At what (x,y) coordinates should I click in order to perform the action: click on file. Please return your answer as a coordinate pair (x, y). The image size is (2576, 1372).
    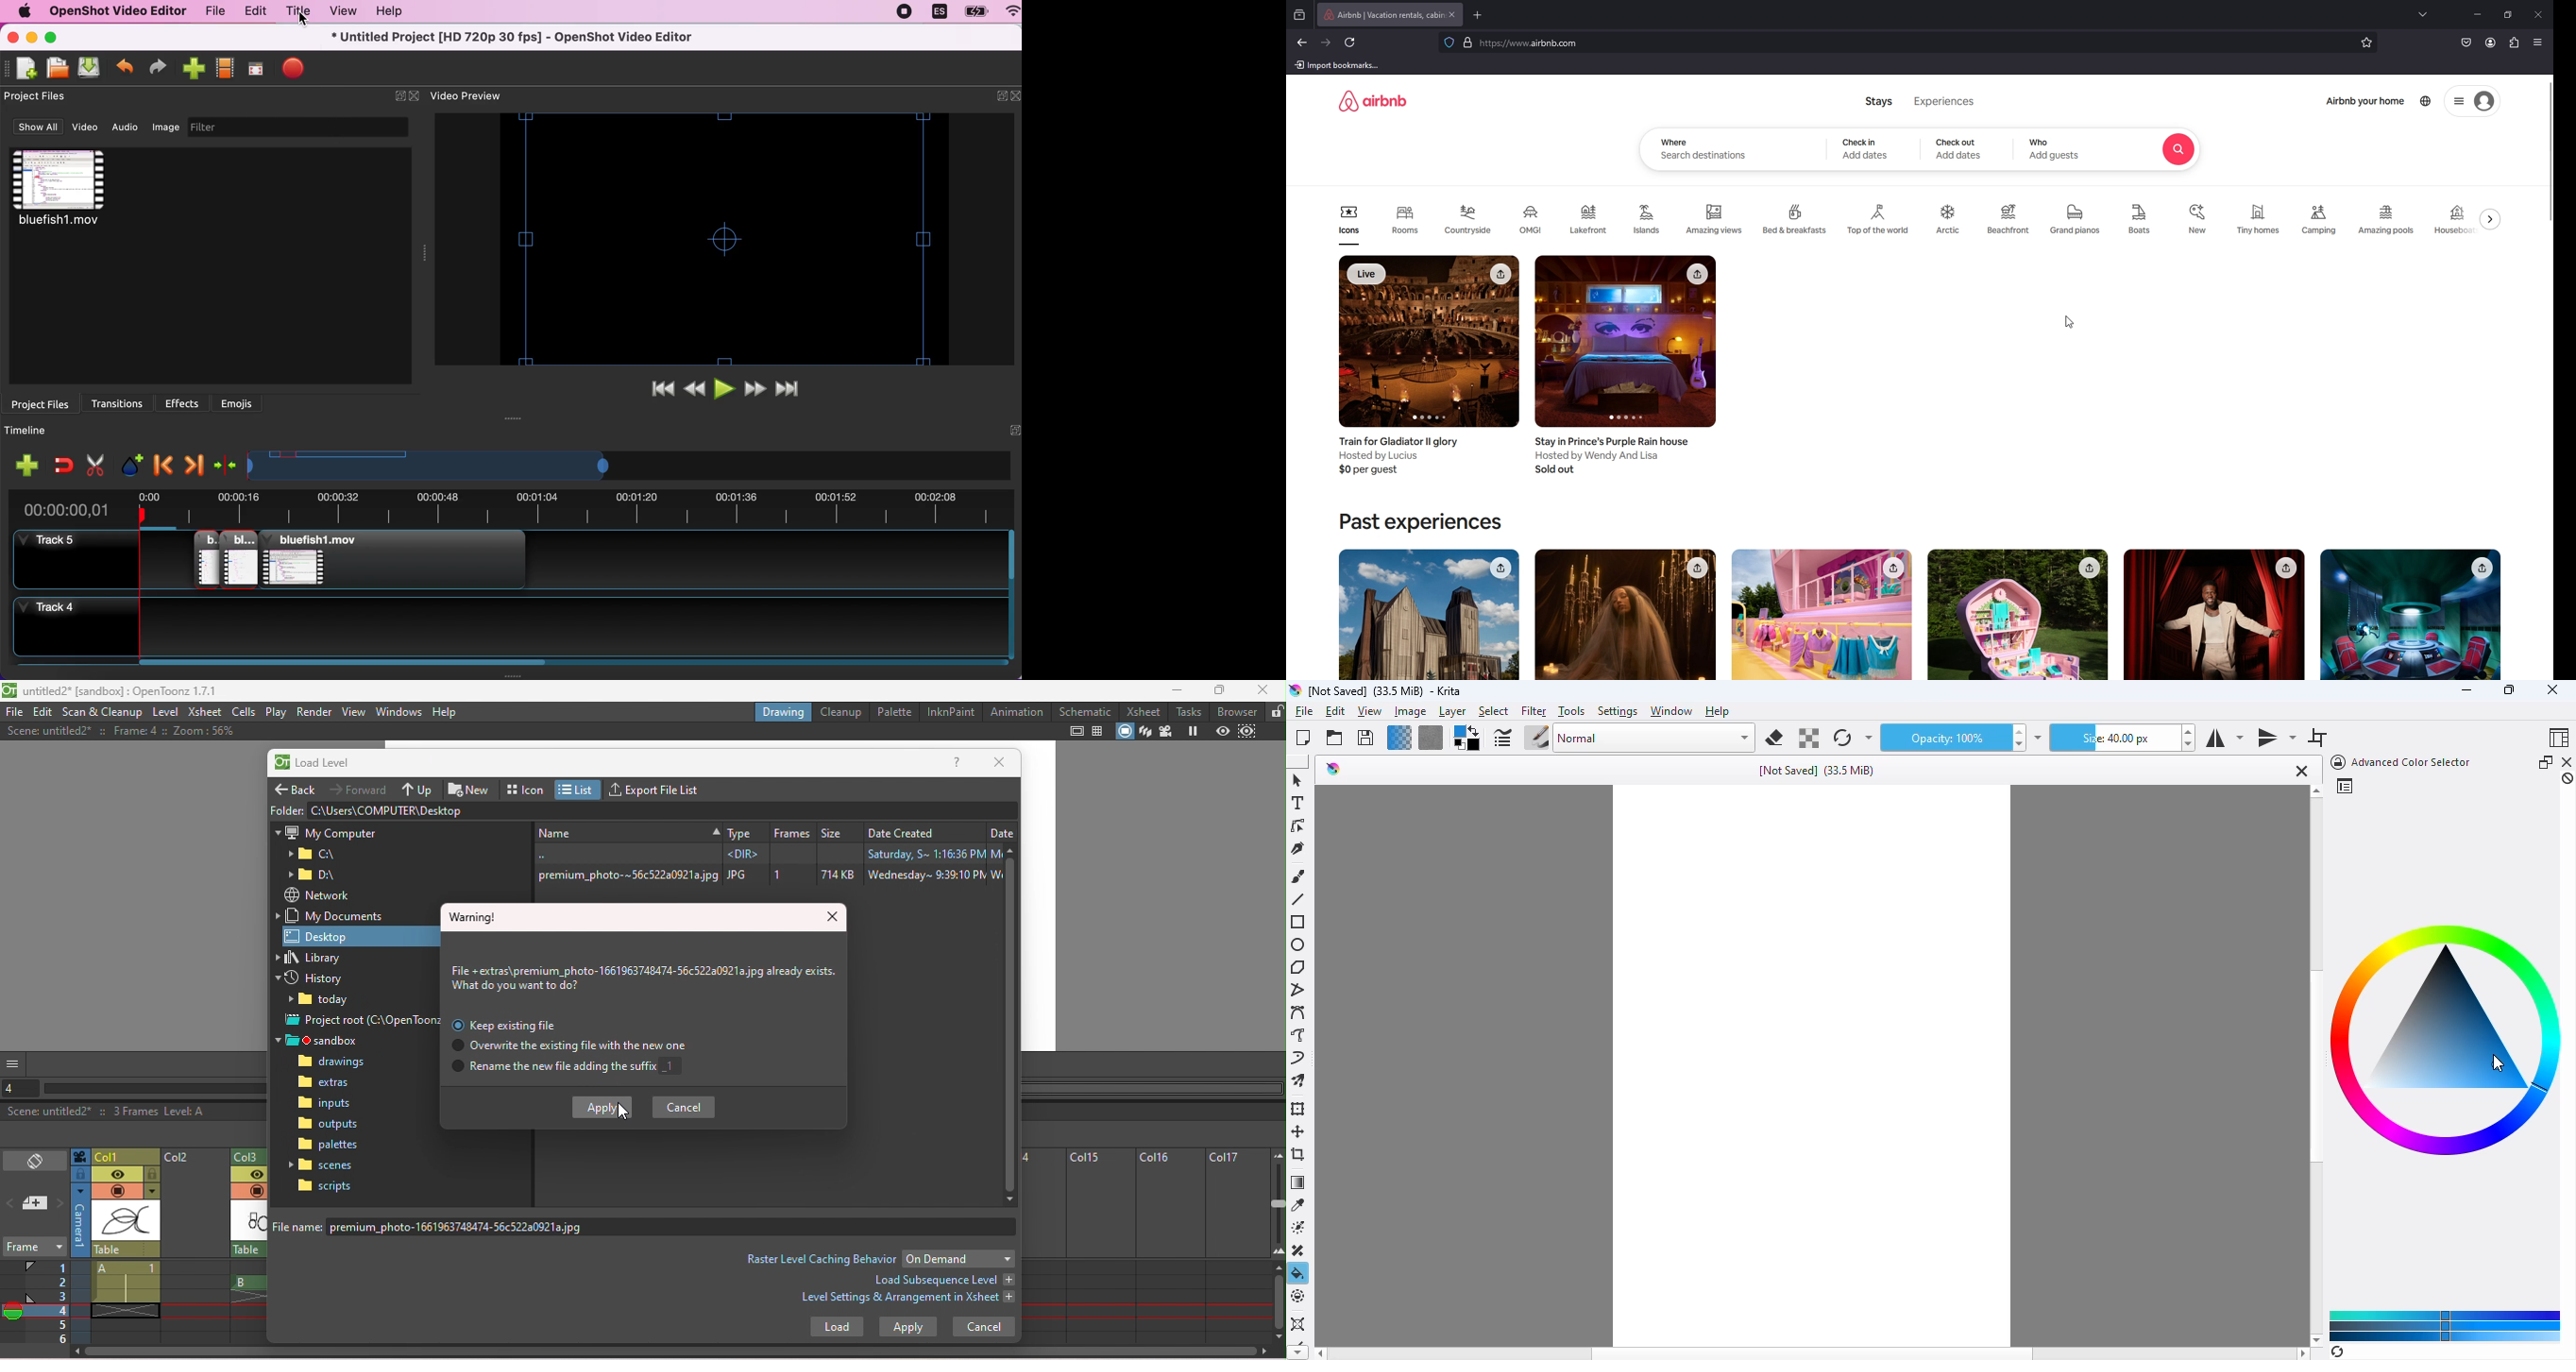
    Looking at the image, I should click on (212, 13).